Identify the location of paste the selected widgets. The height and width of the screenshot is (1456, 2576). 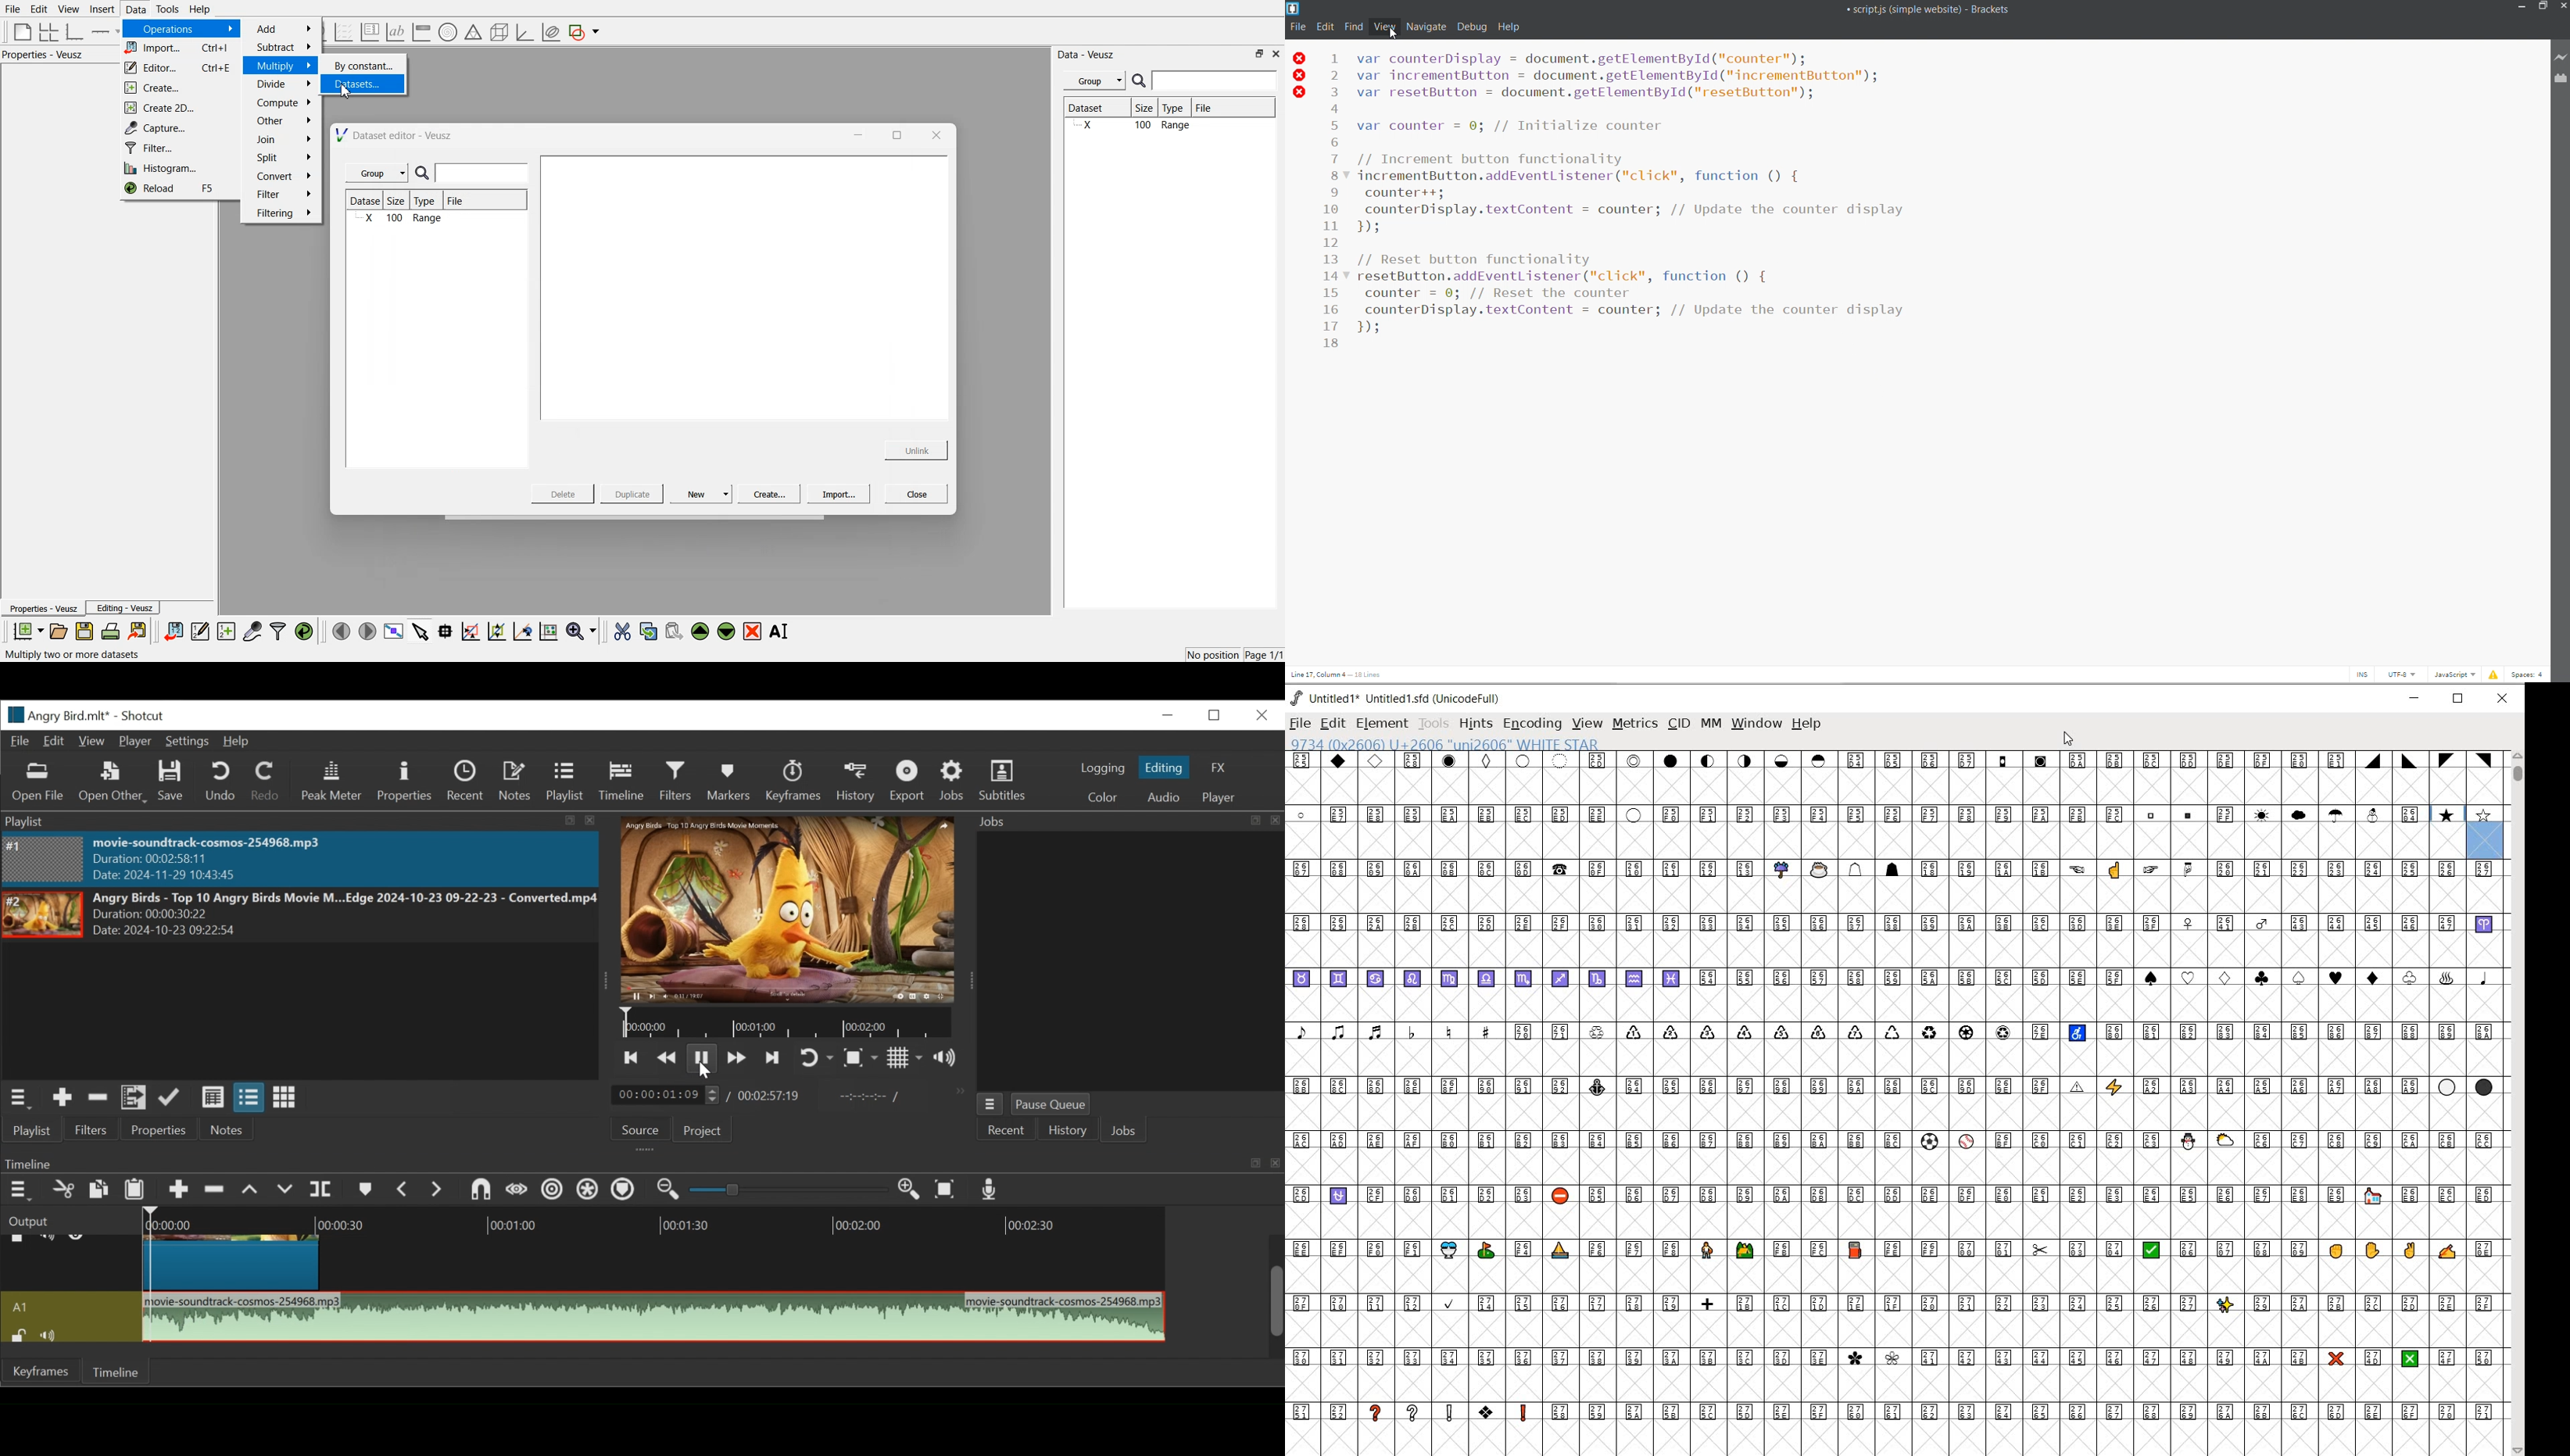
(673, 631).